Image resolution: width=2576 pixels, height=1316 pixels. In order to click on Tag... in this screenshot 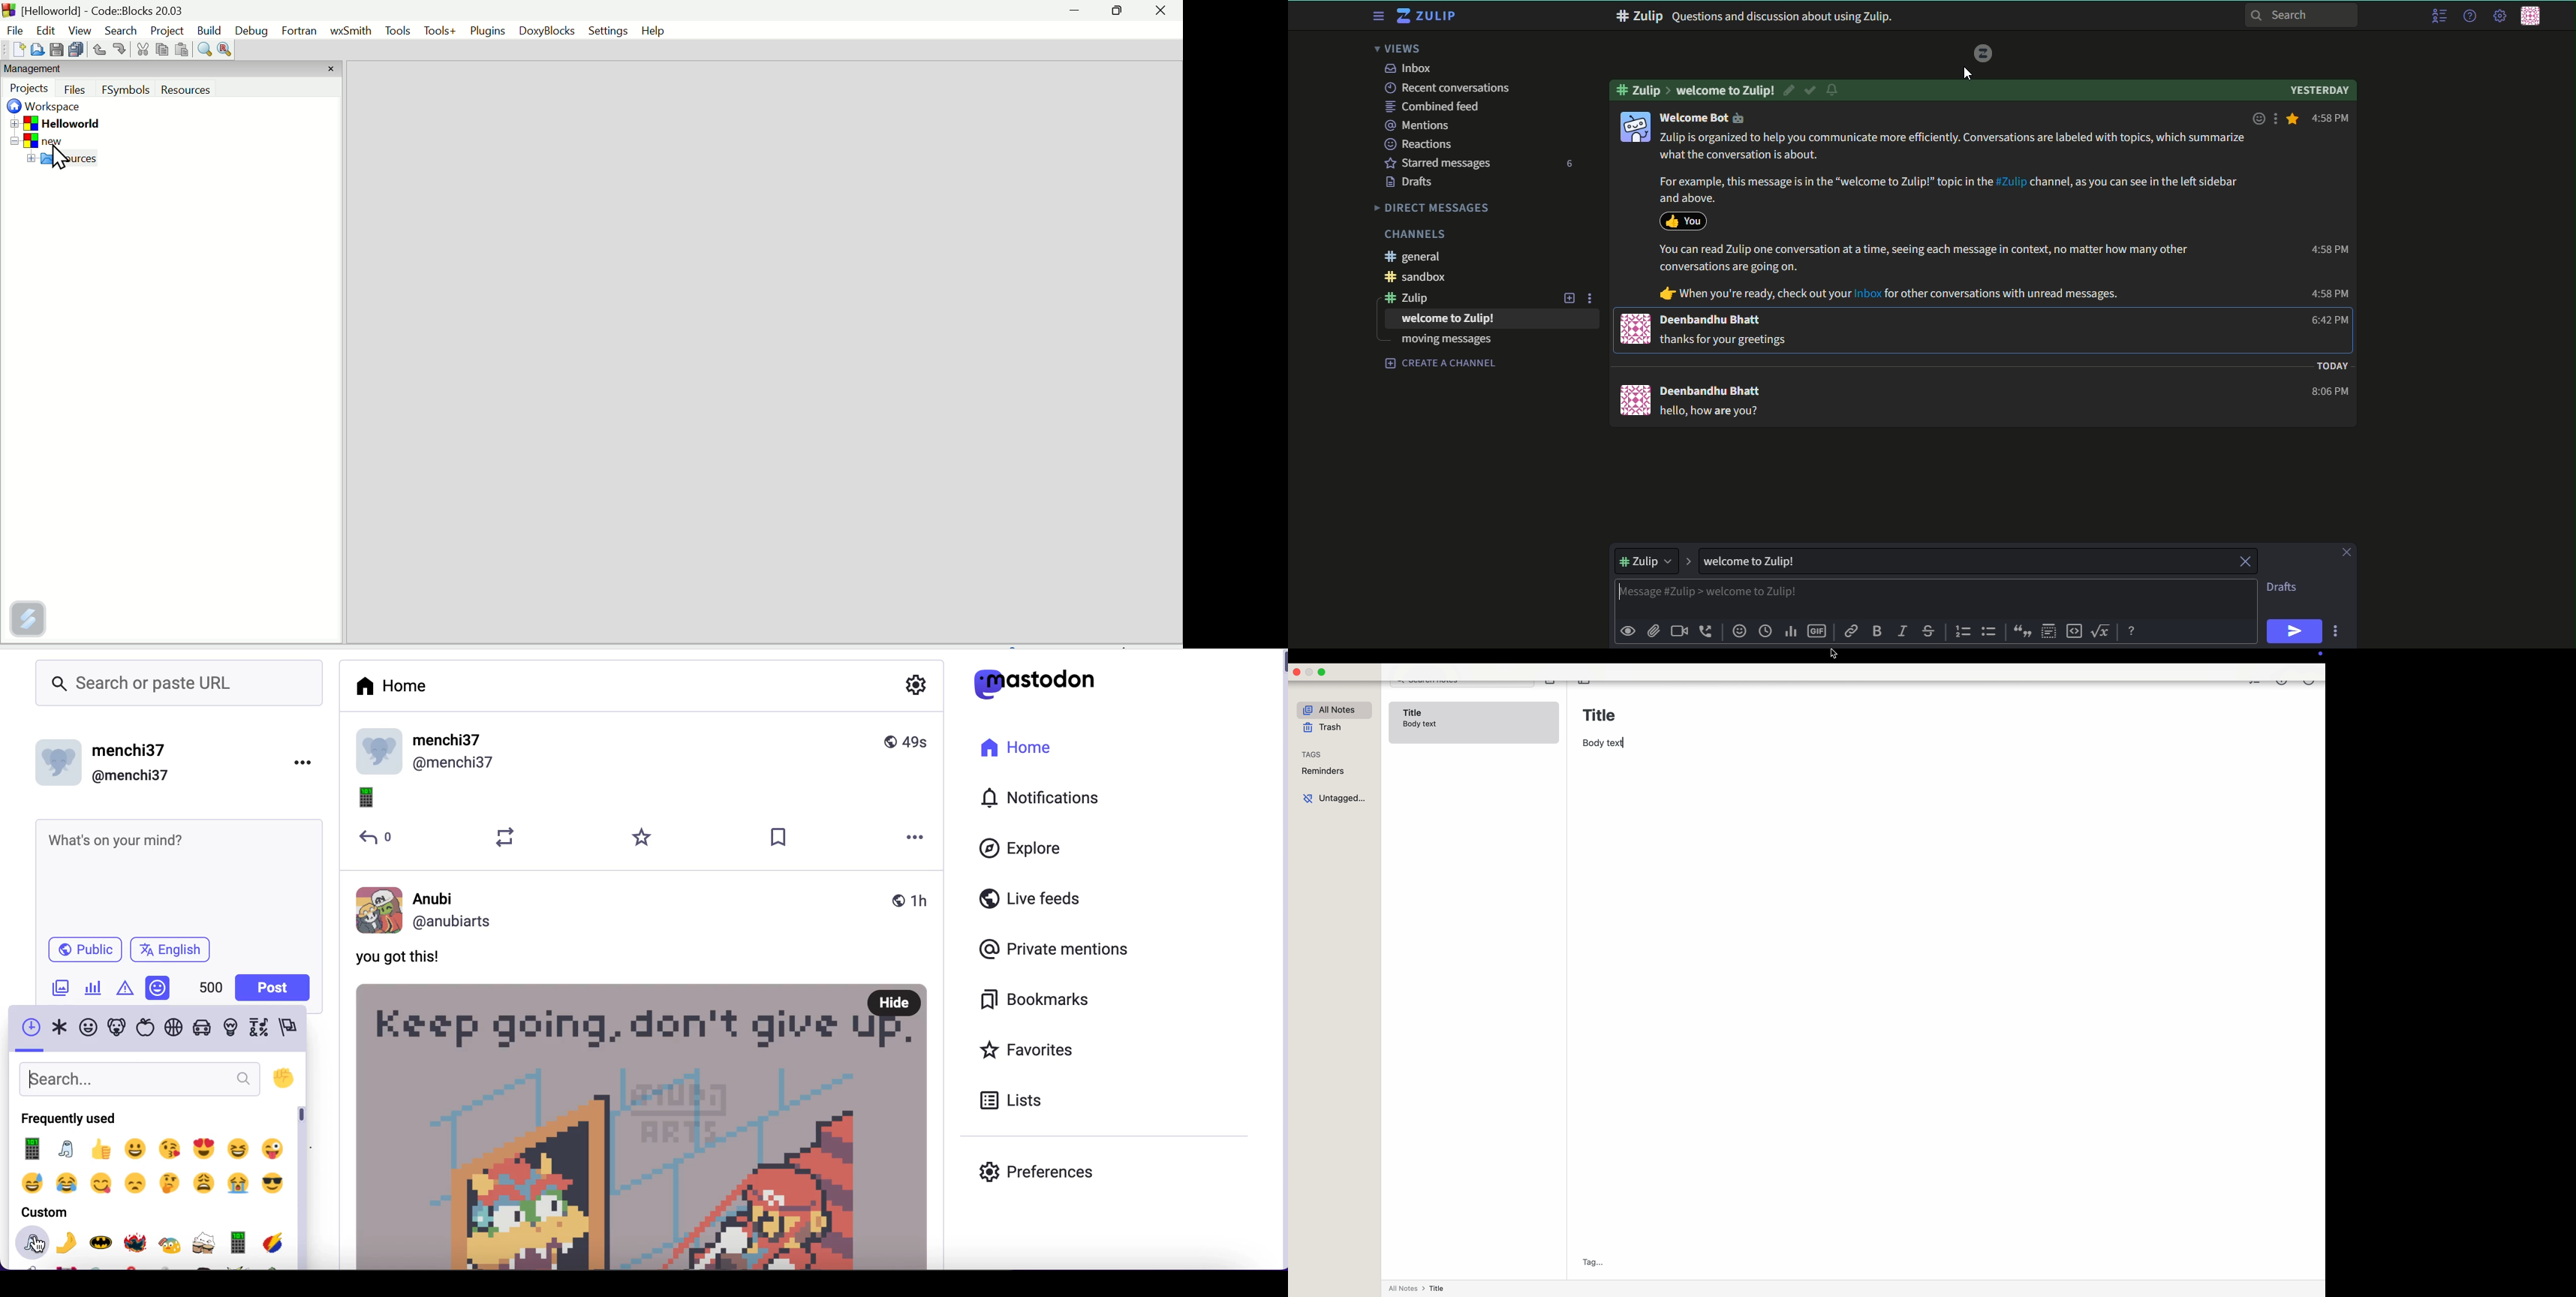, I will do `click(1596, 1262)`.